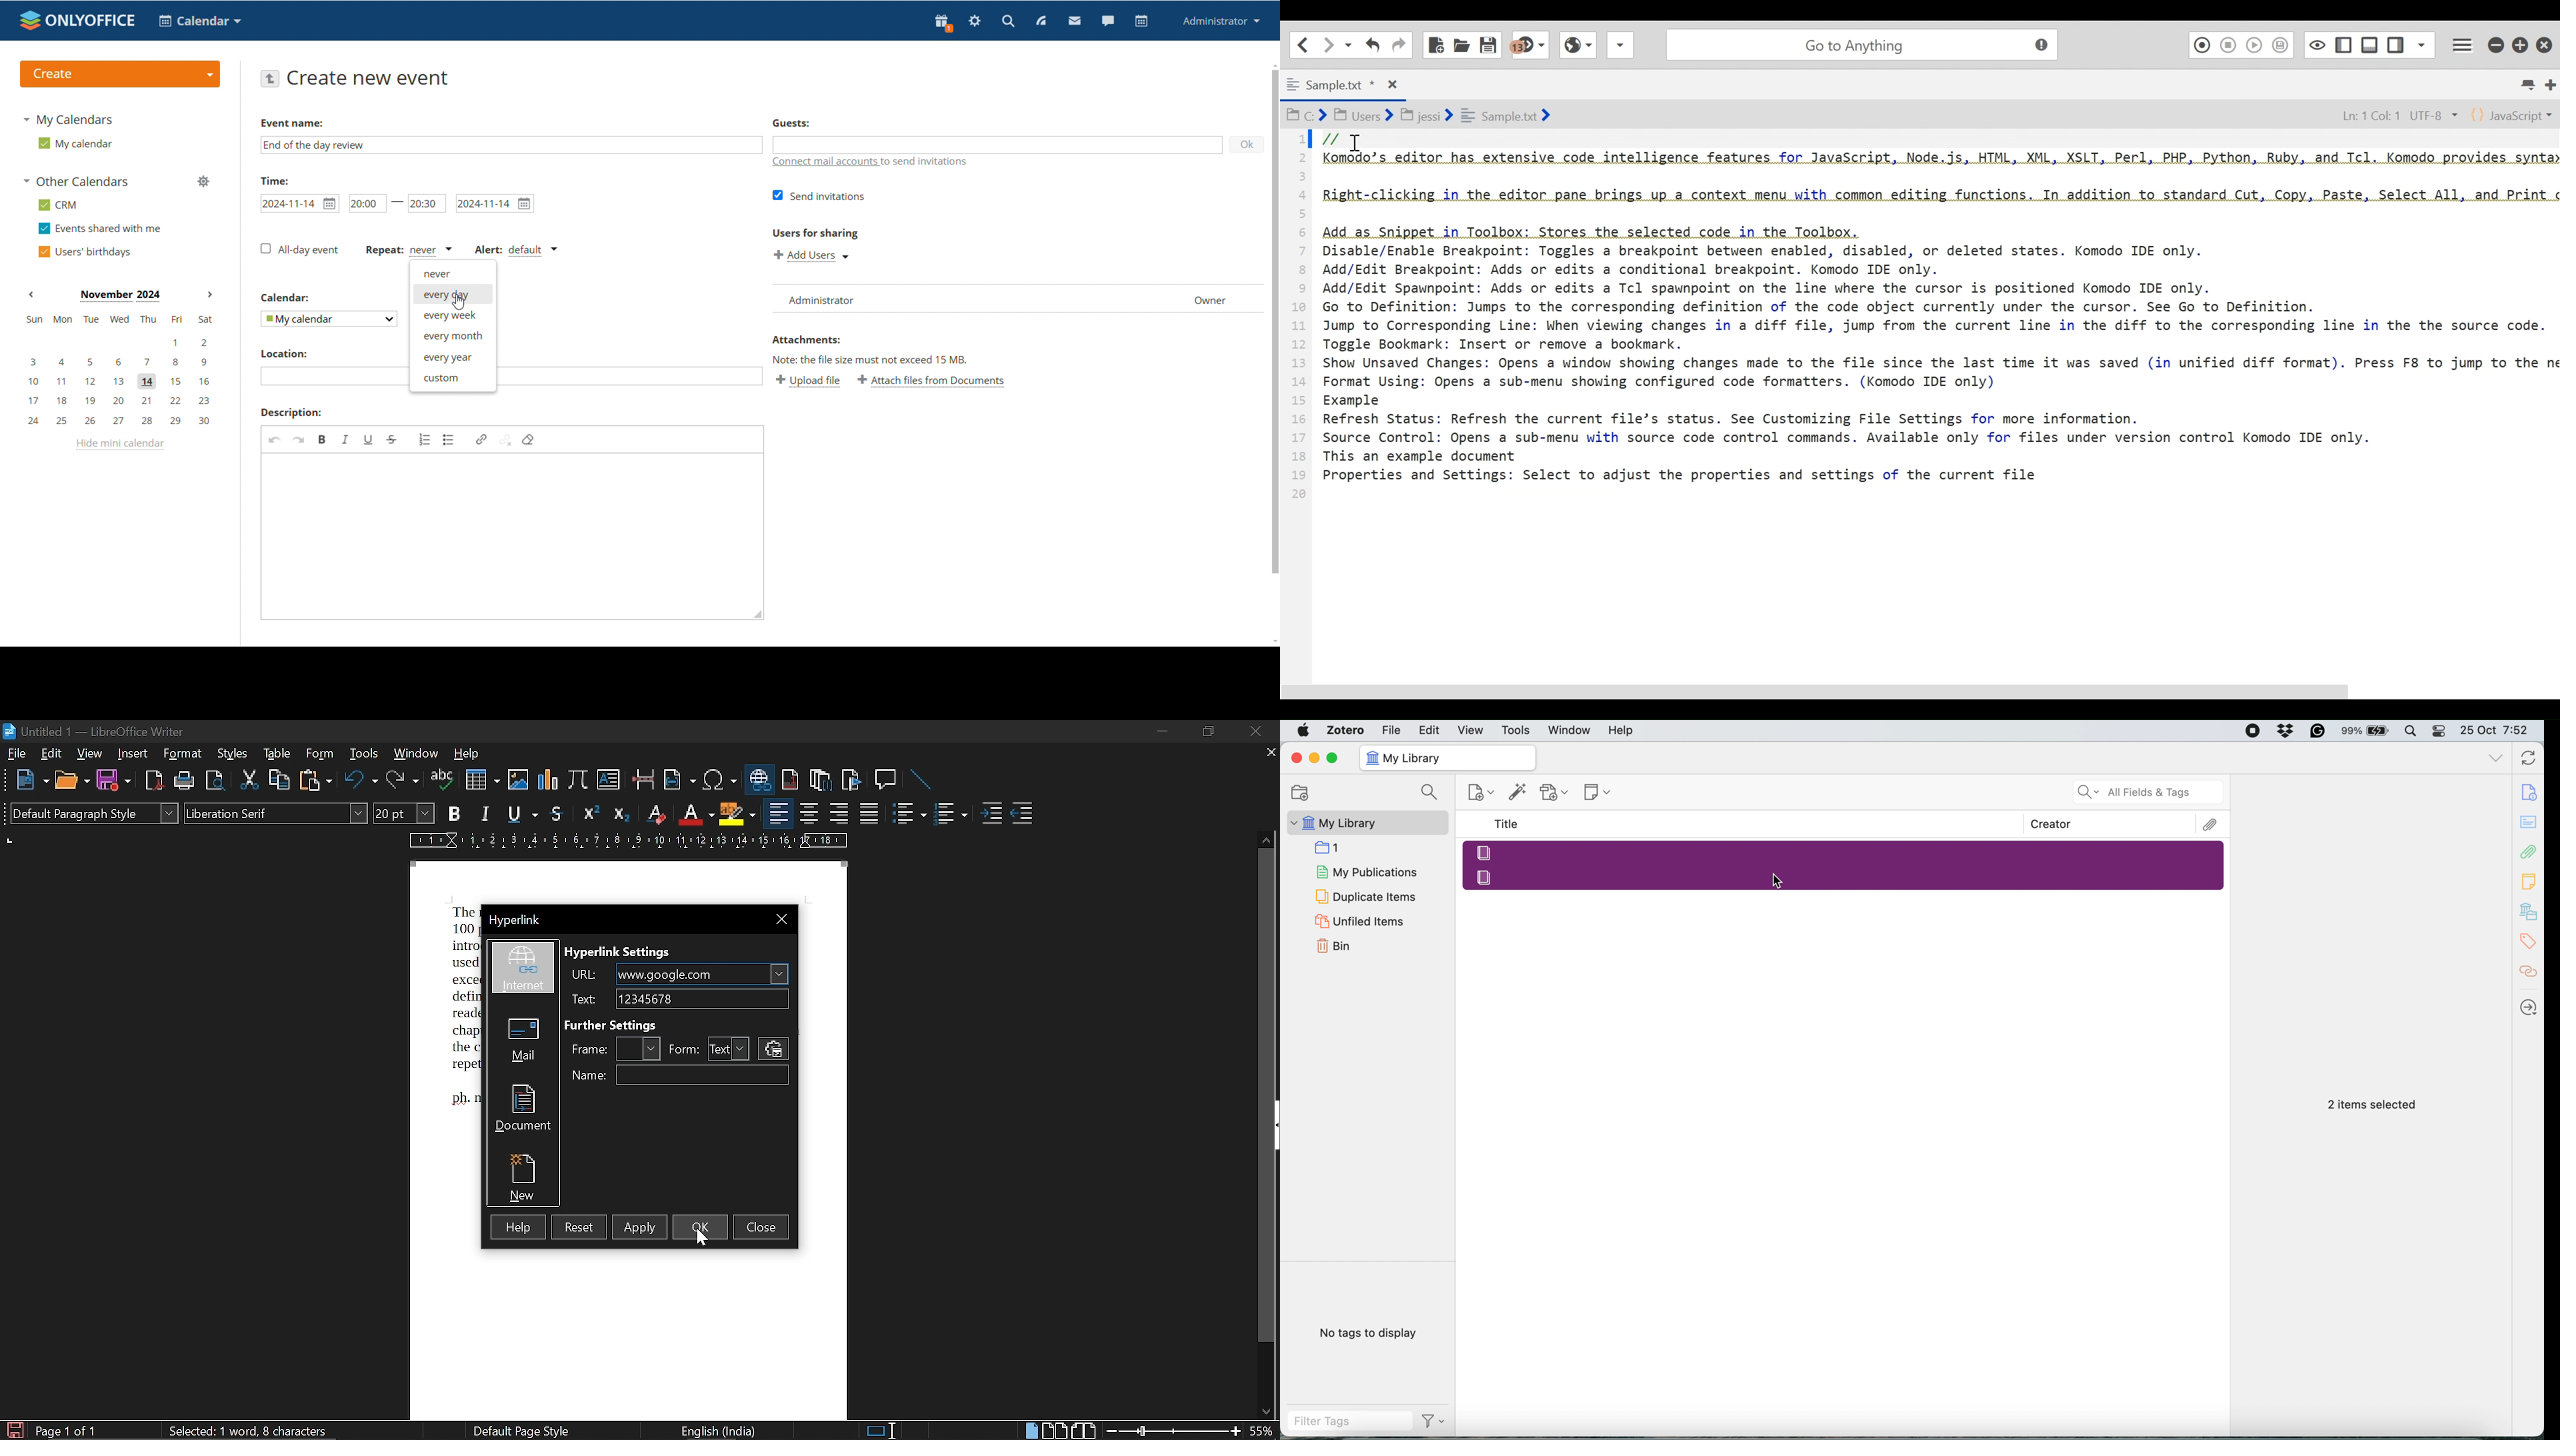 The image size is (2576, 1456). Describe the element at coordinates (52, 755) in the screenshot. I see `edit` at that location.